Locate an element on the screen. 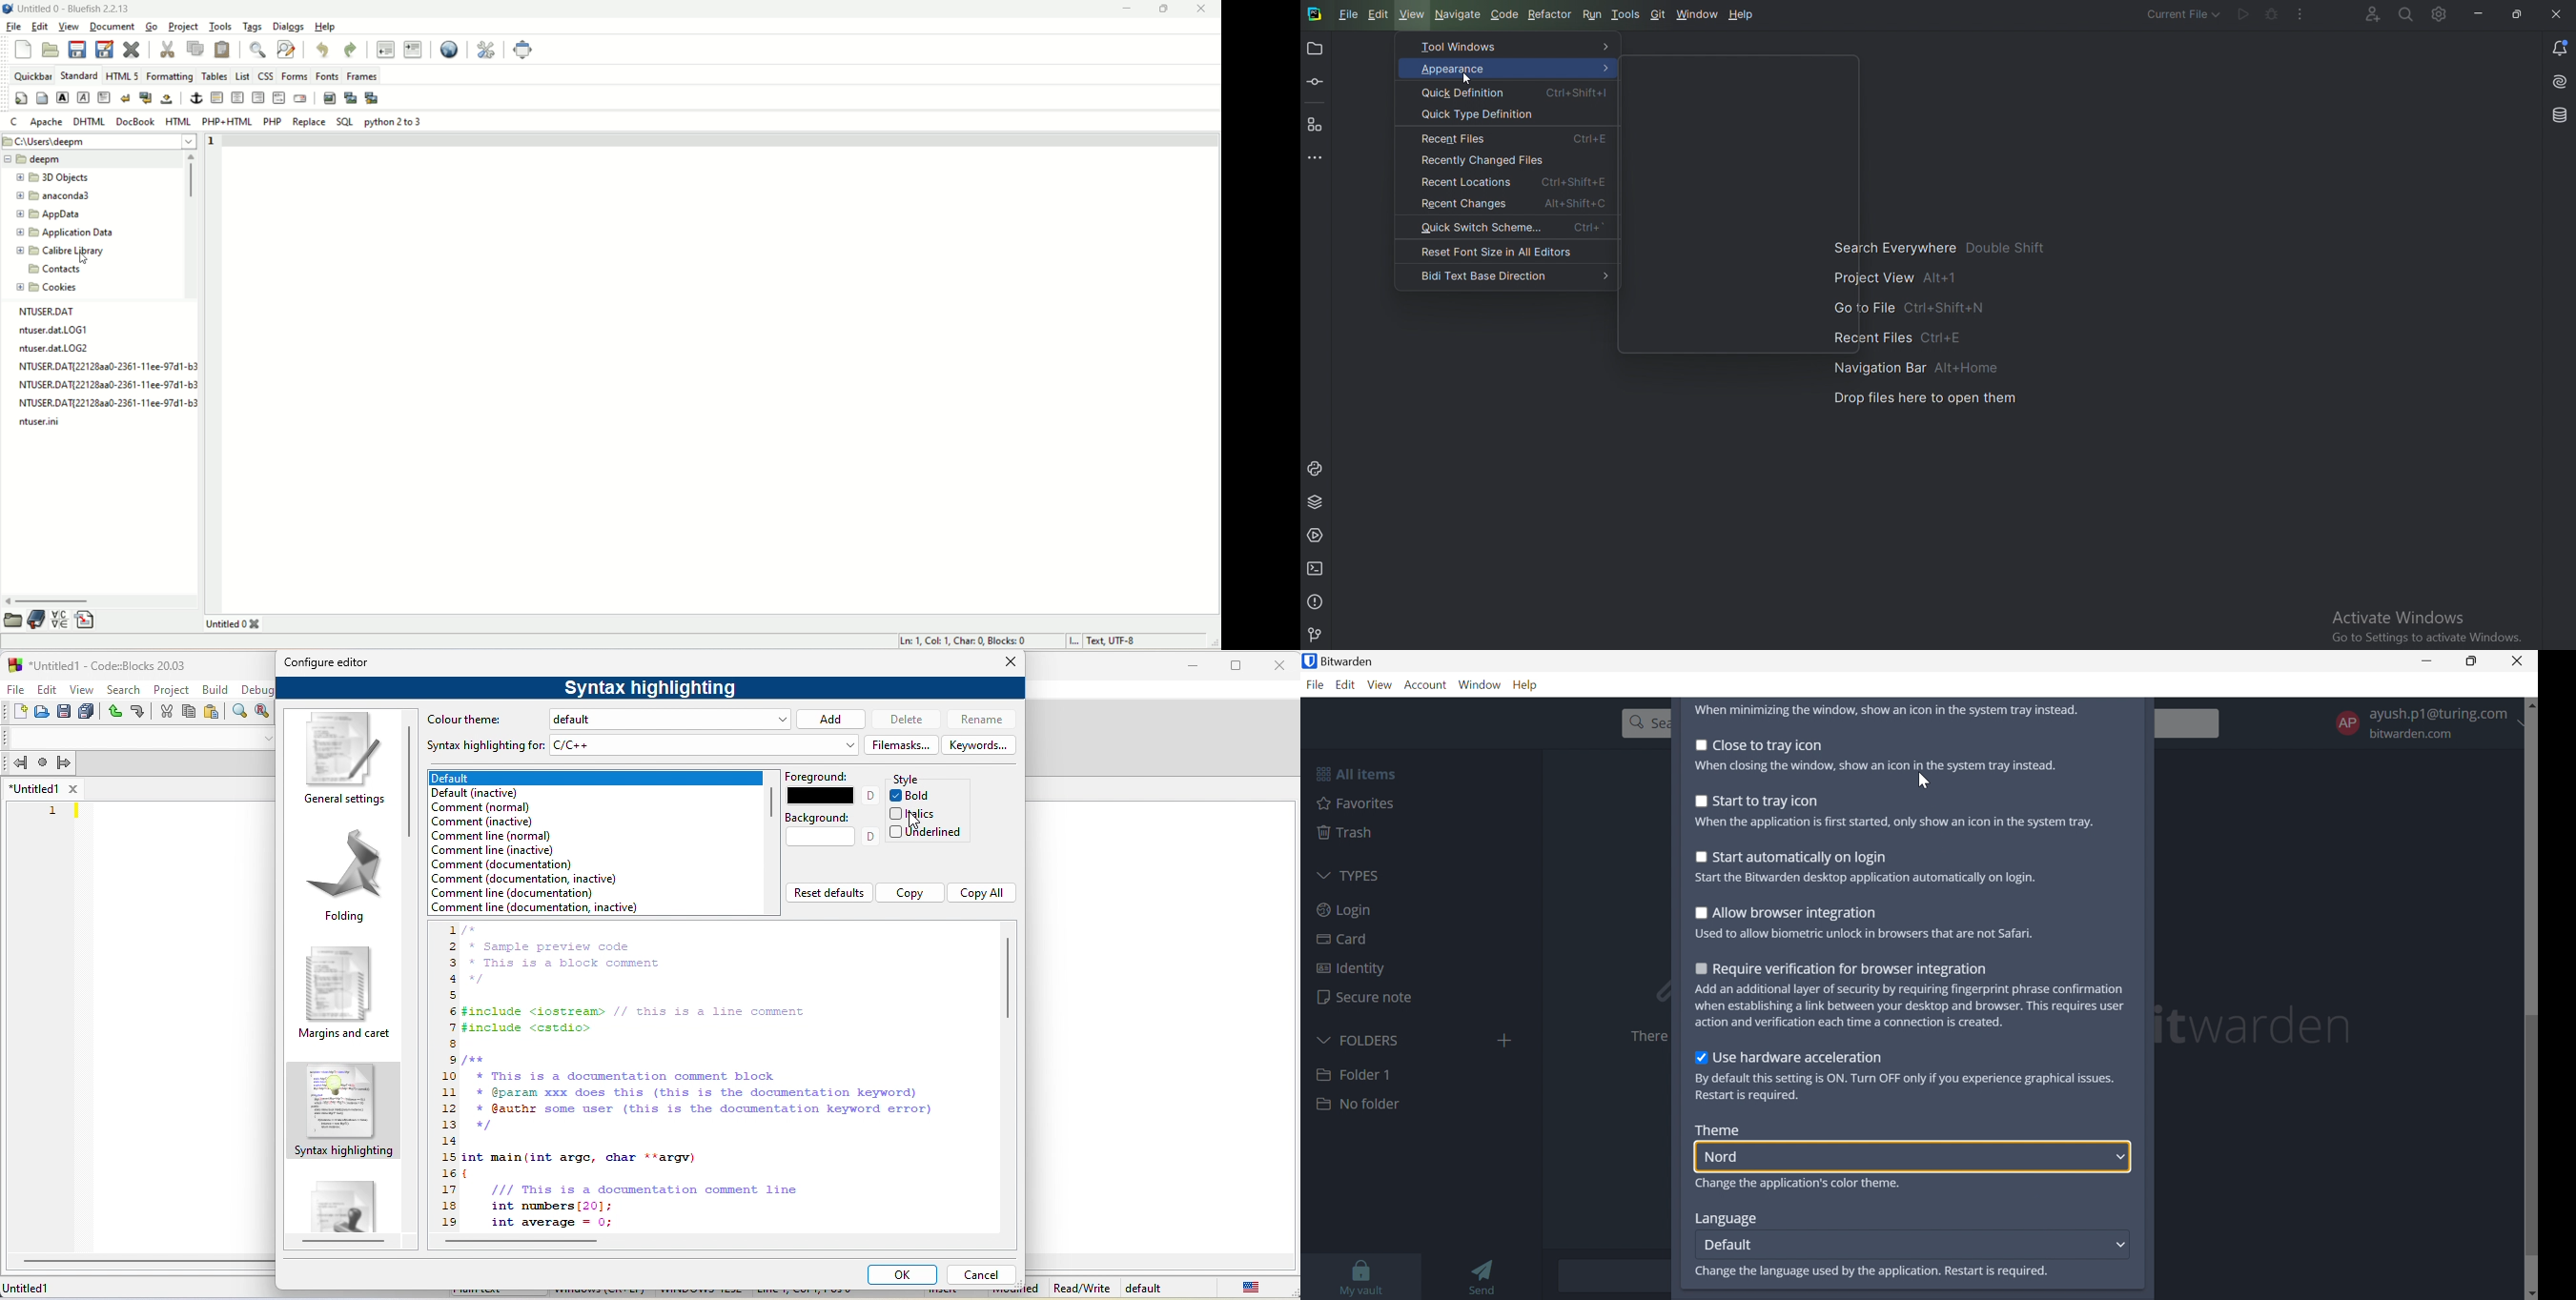 This screenshot has height=1316, width=2576. comments is located at coordinates (699, 1093).